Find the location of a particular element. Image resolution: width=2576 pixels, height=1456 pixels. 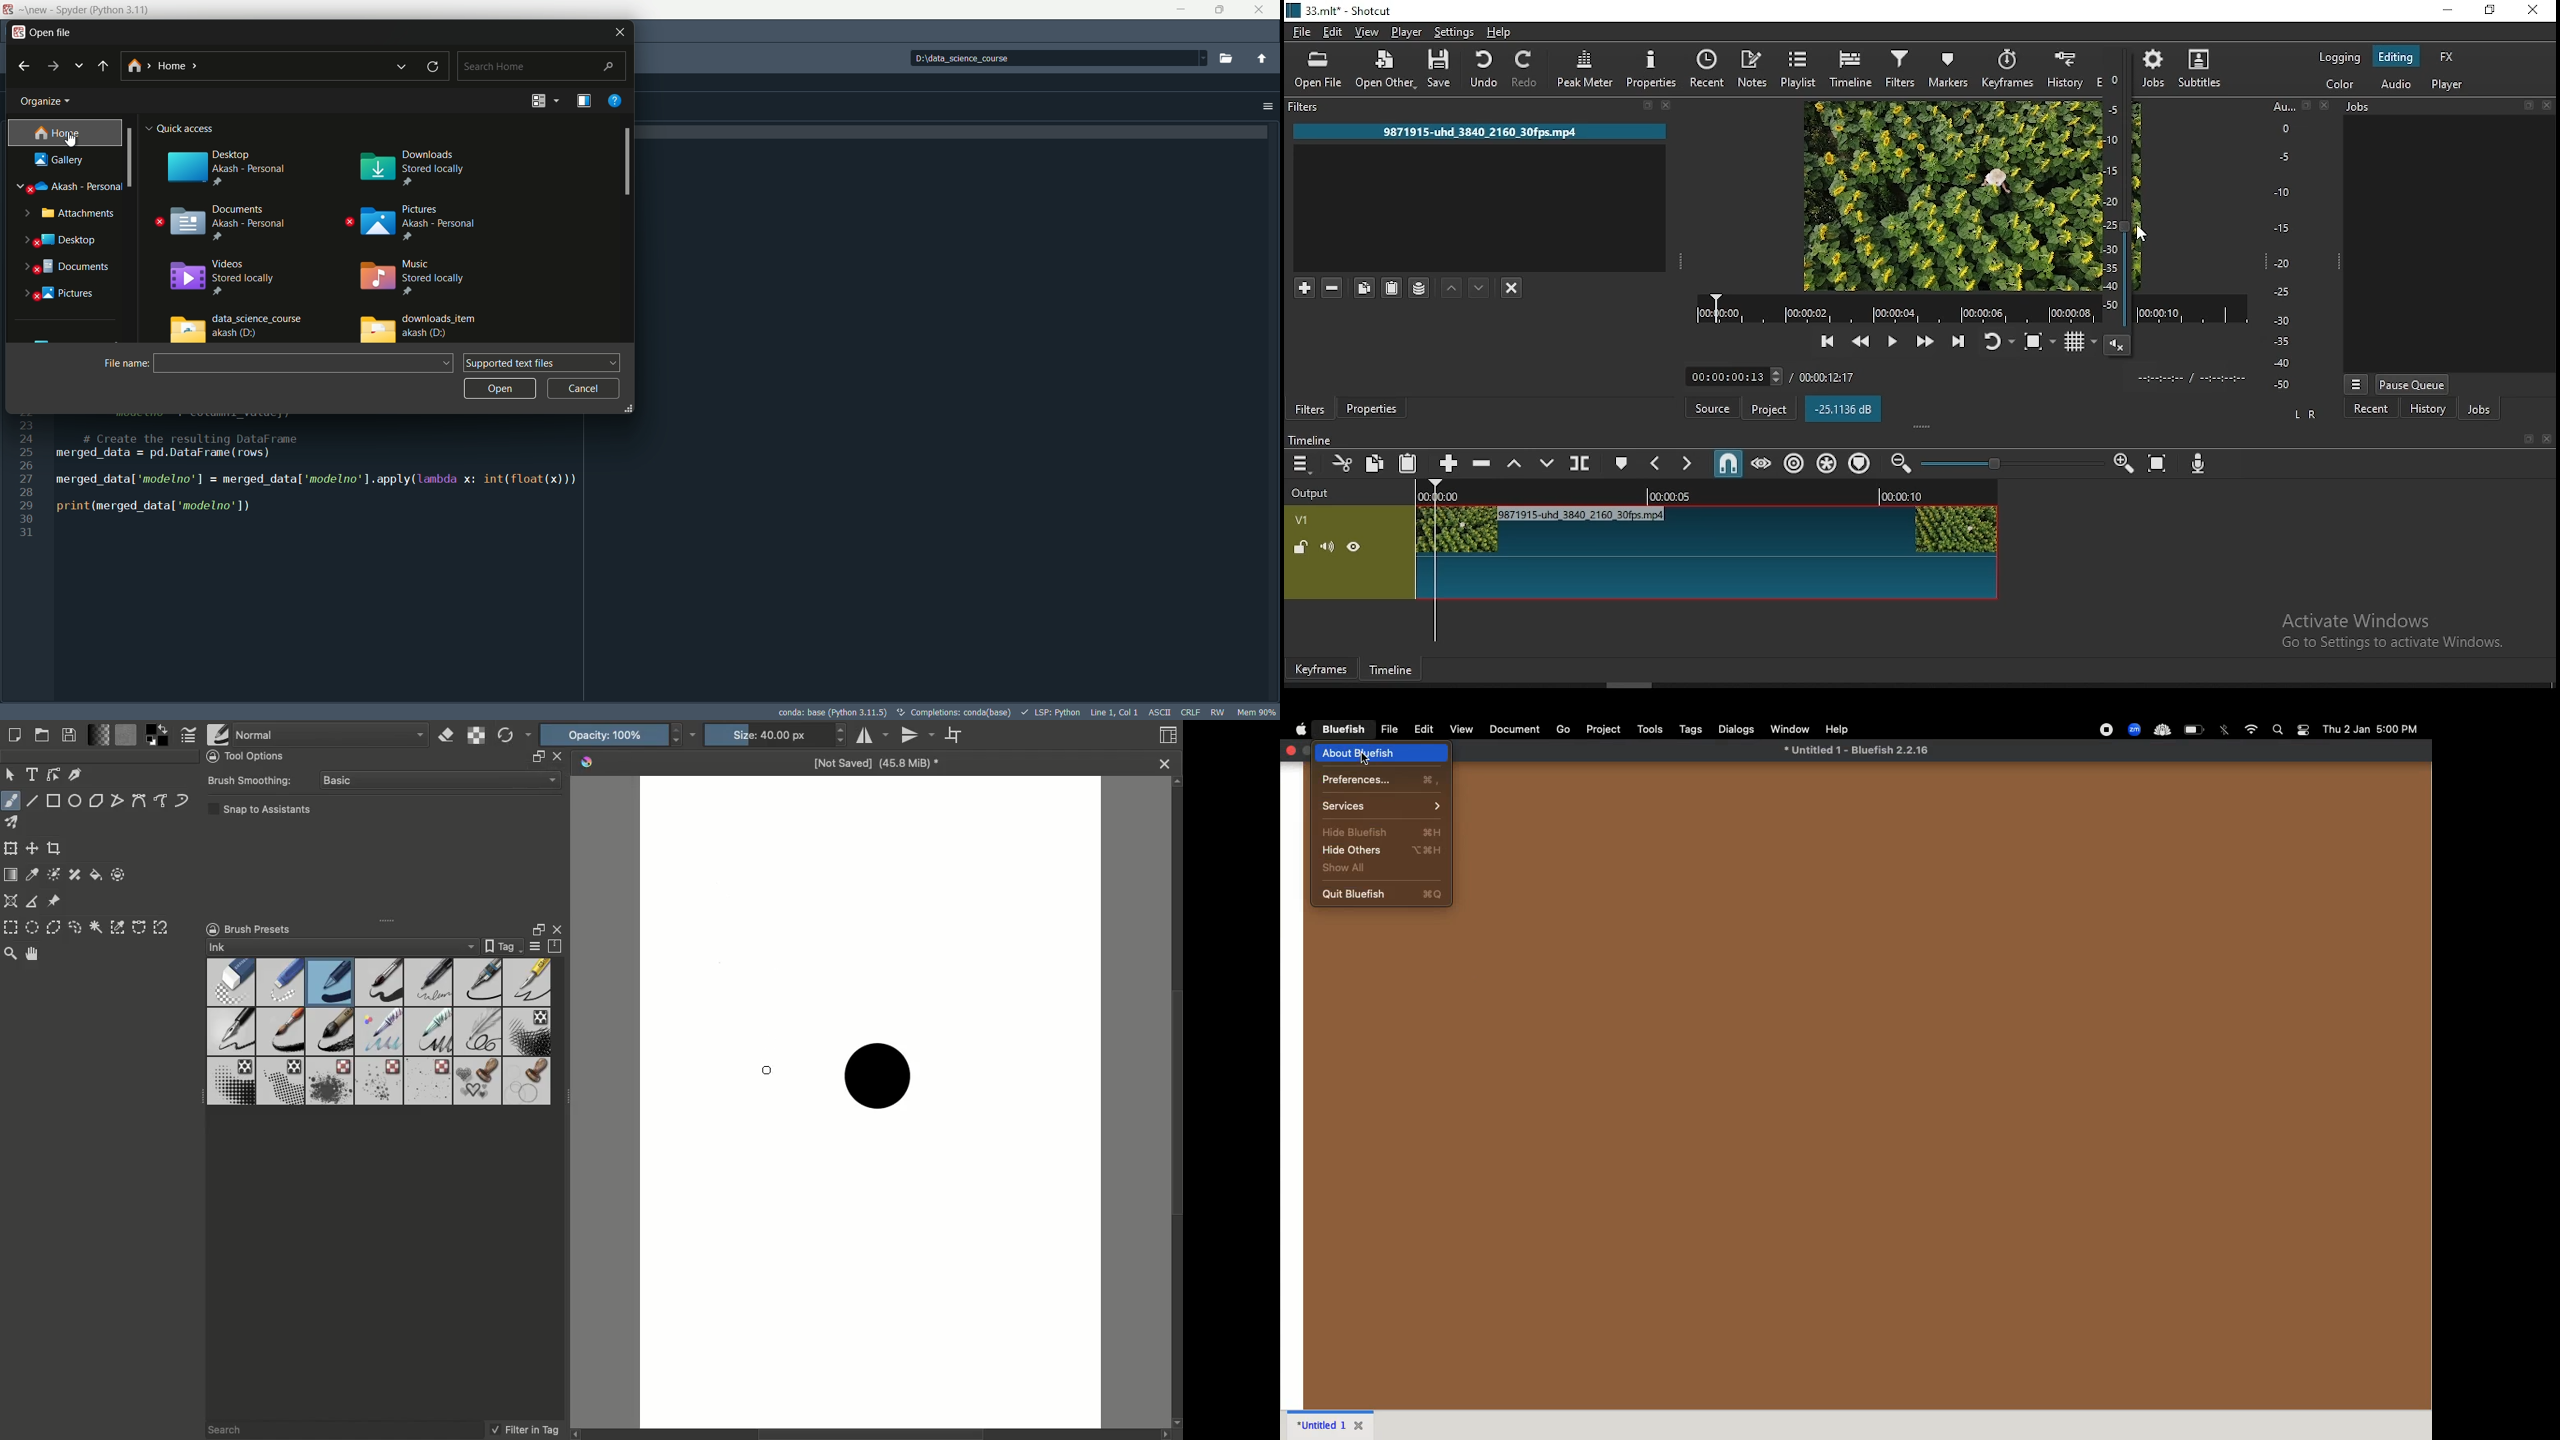

minimize is located at coordinates (1178, 9).